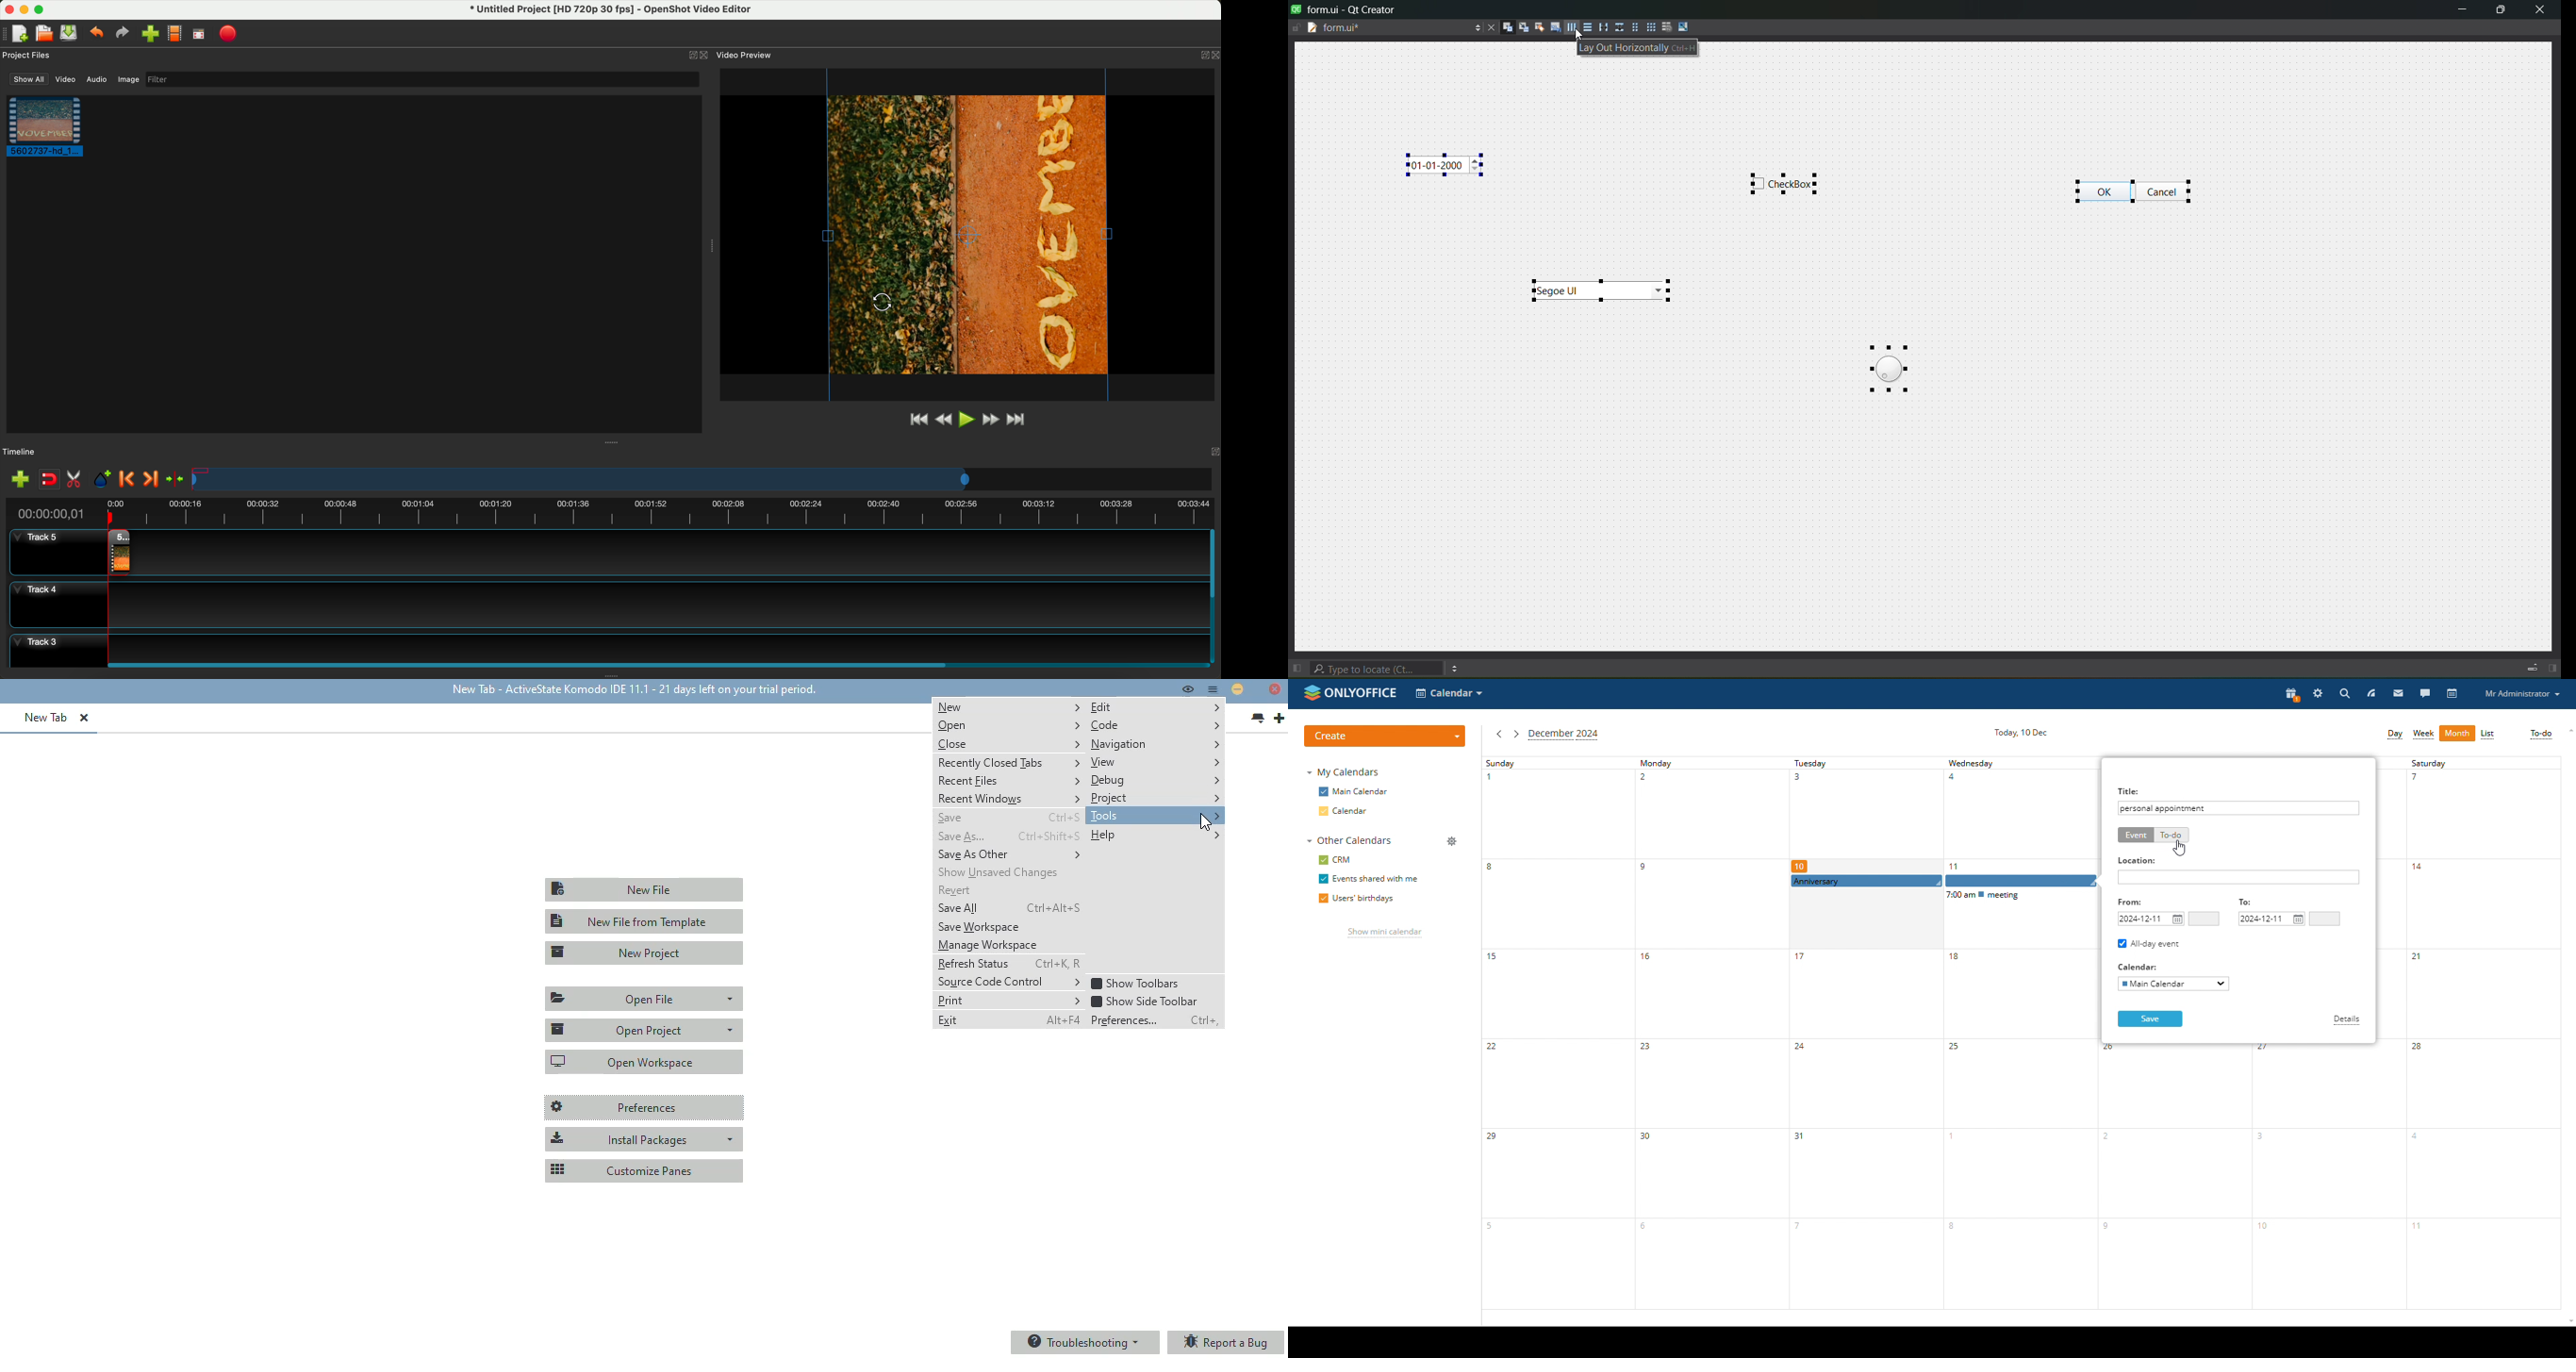 This screenshot has height=1372, width=2576. Describe the element at coordinates (1643, 48) in the screenshot. I see `layout horizontally` at that location.